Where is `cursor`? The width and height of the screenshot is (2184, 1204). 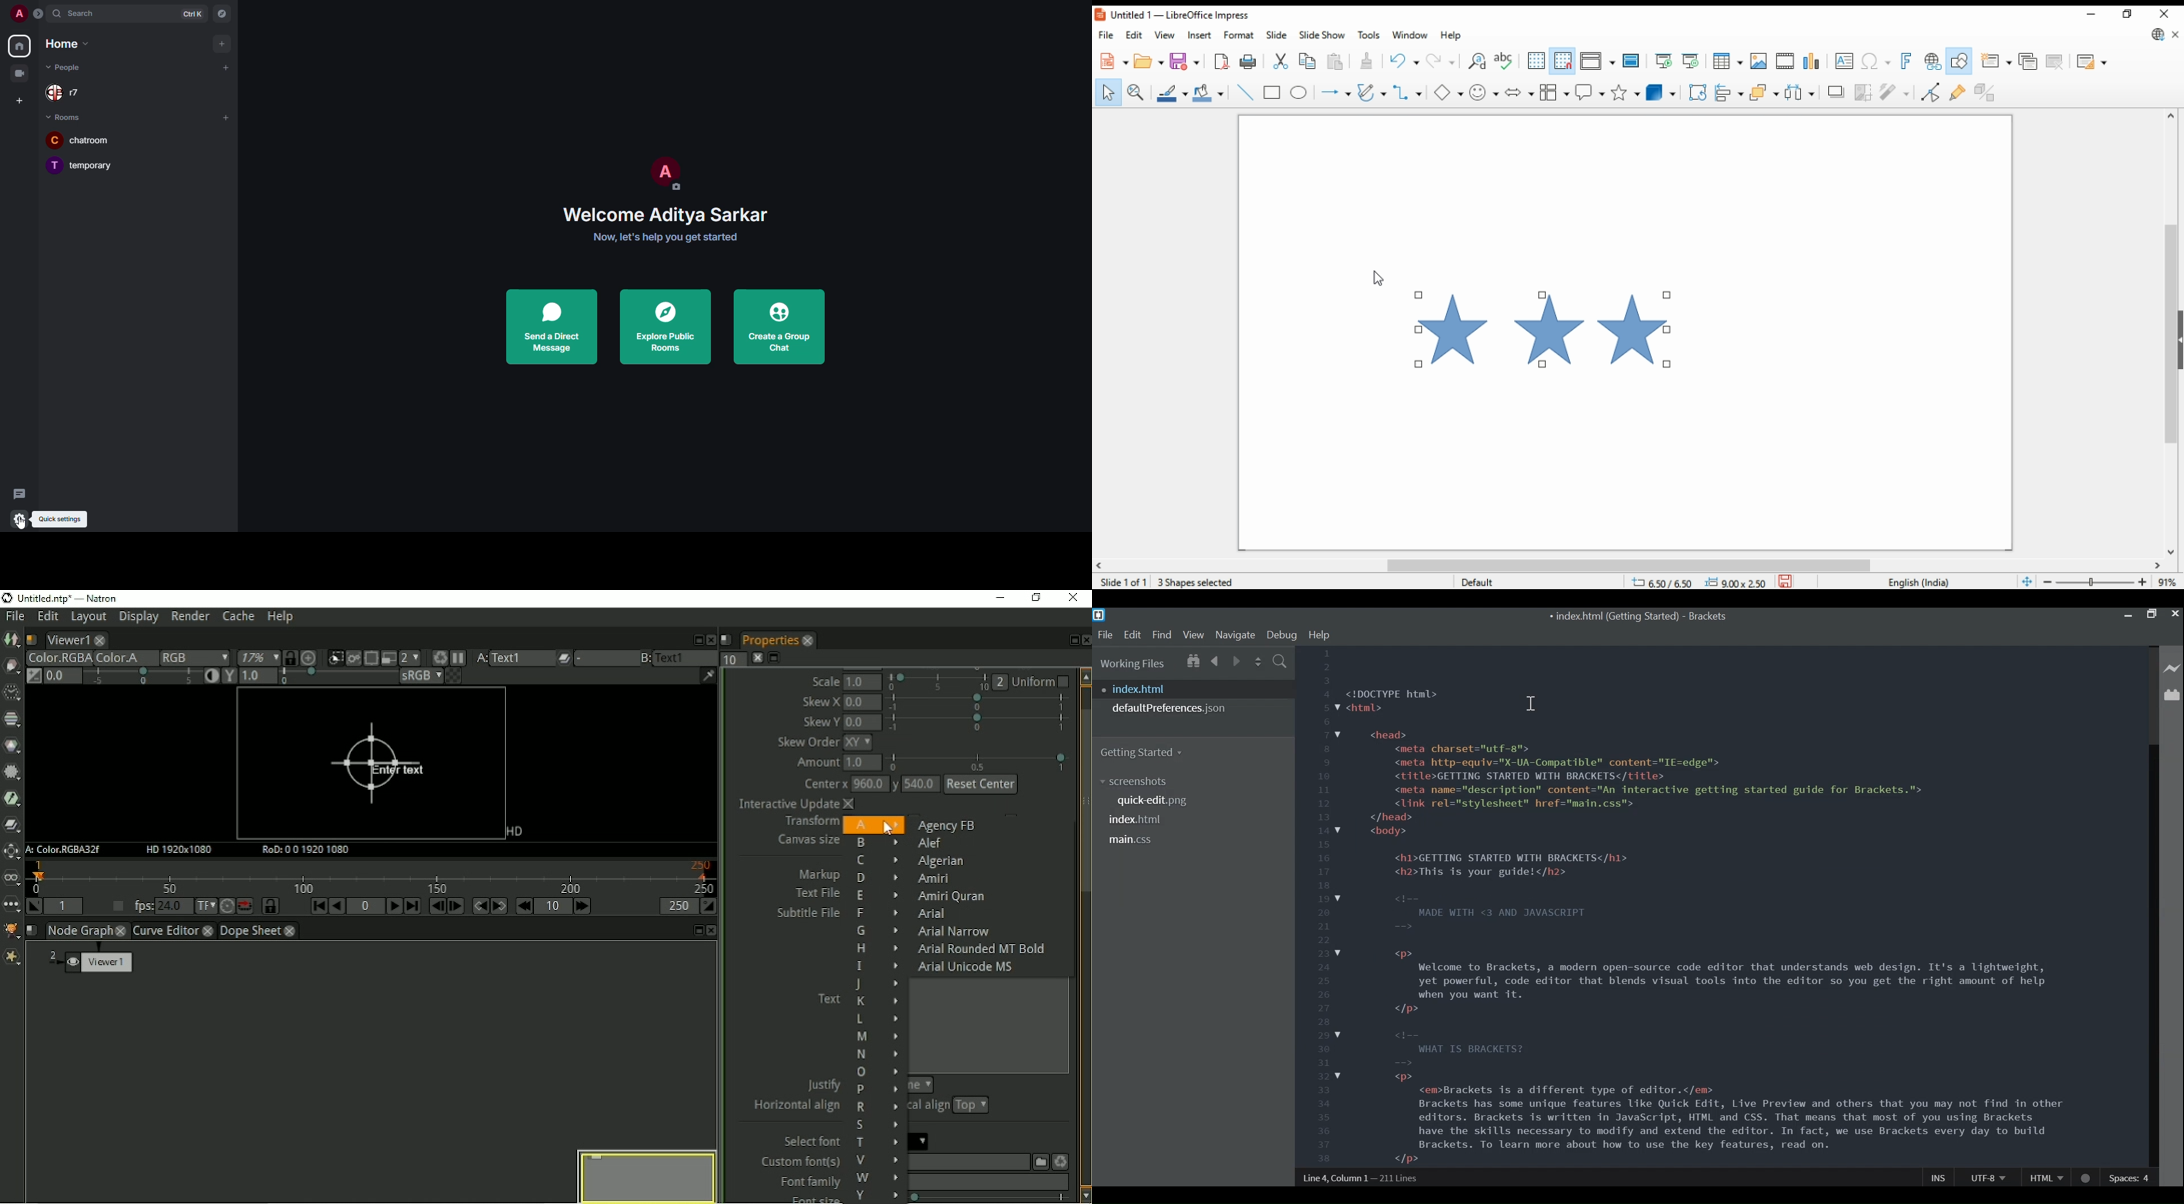 cursor is located at coordinates (25, 522).